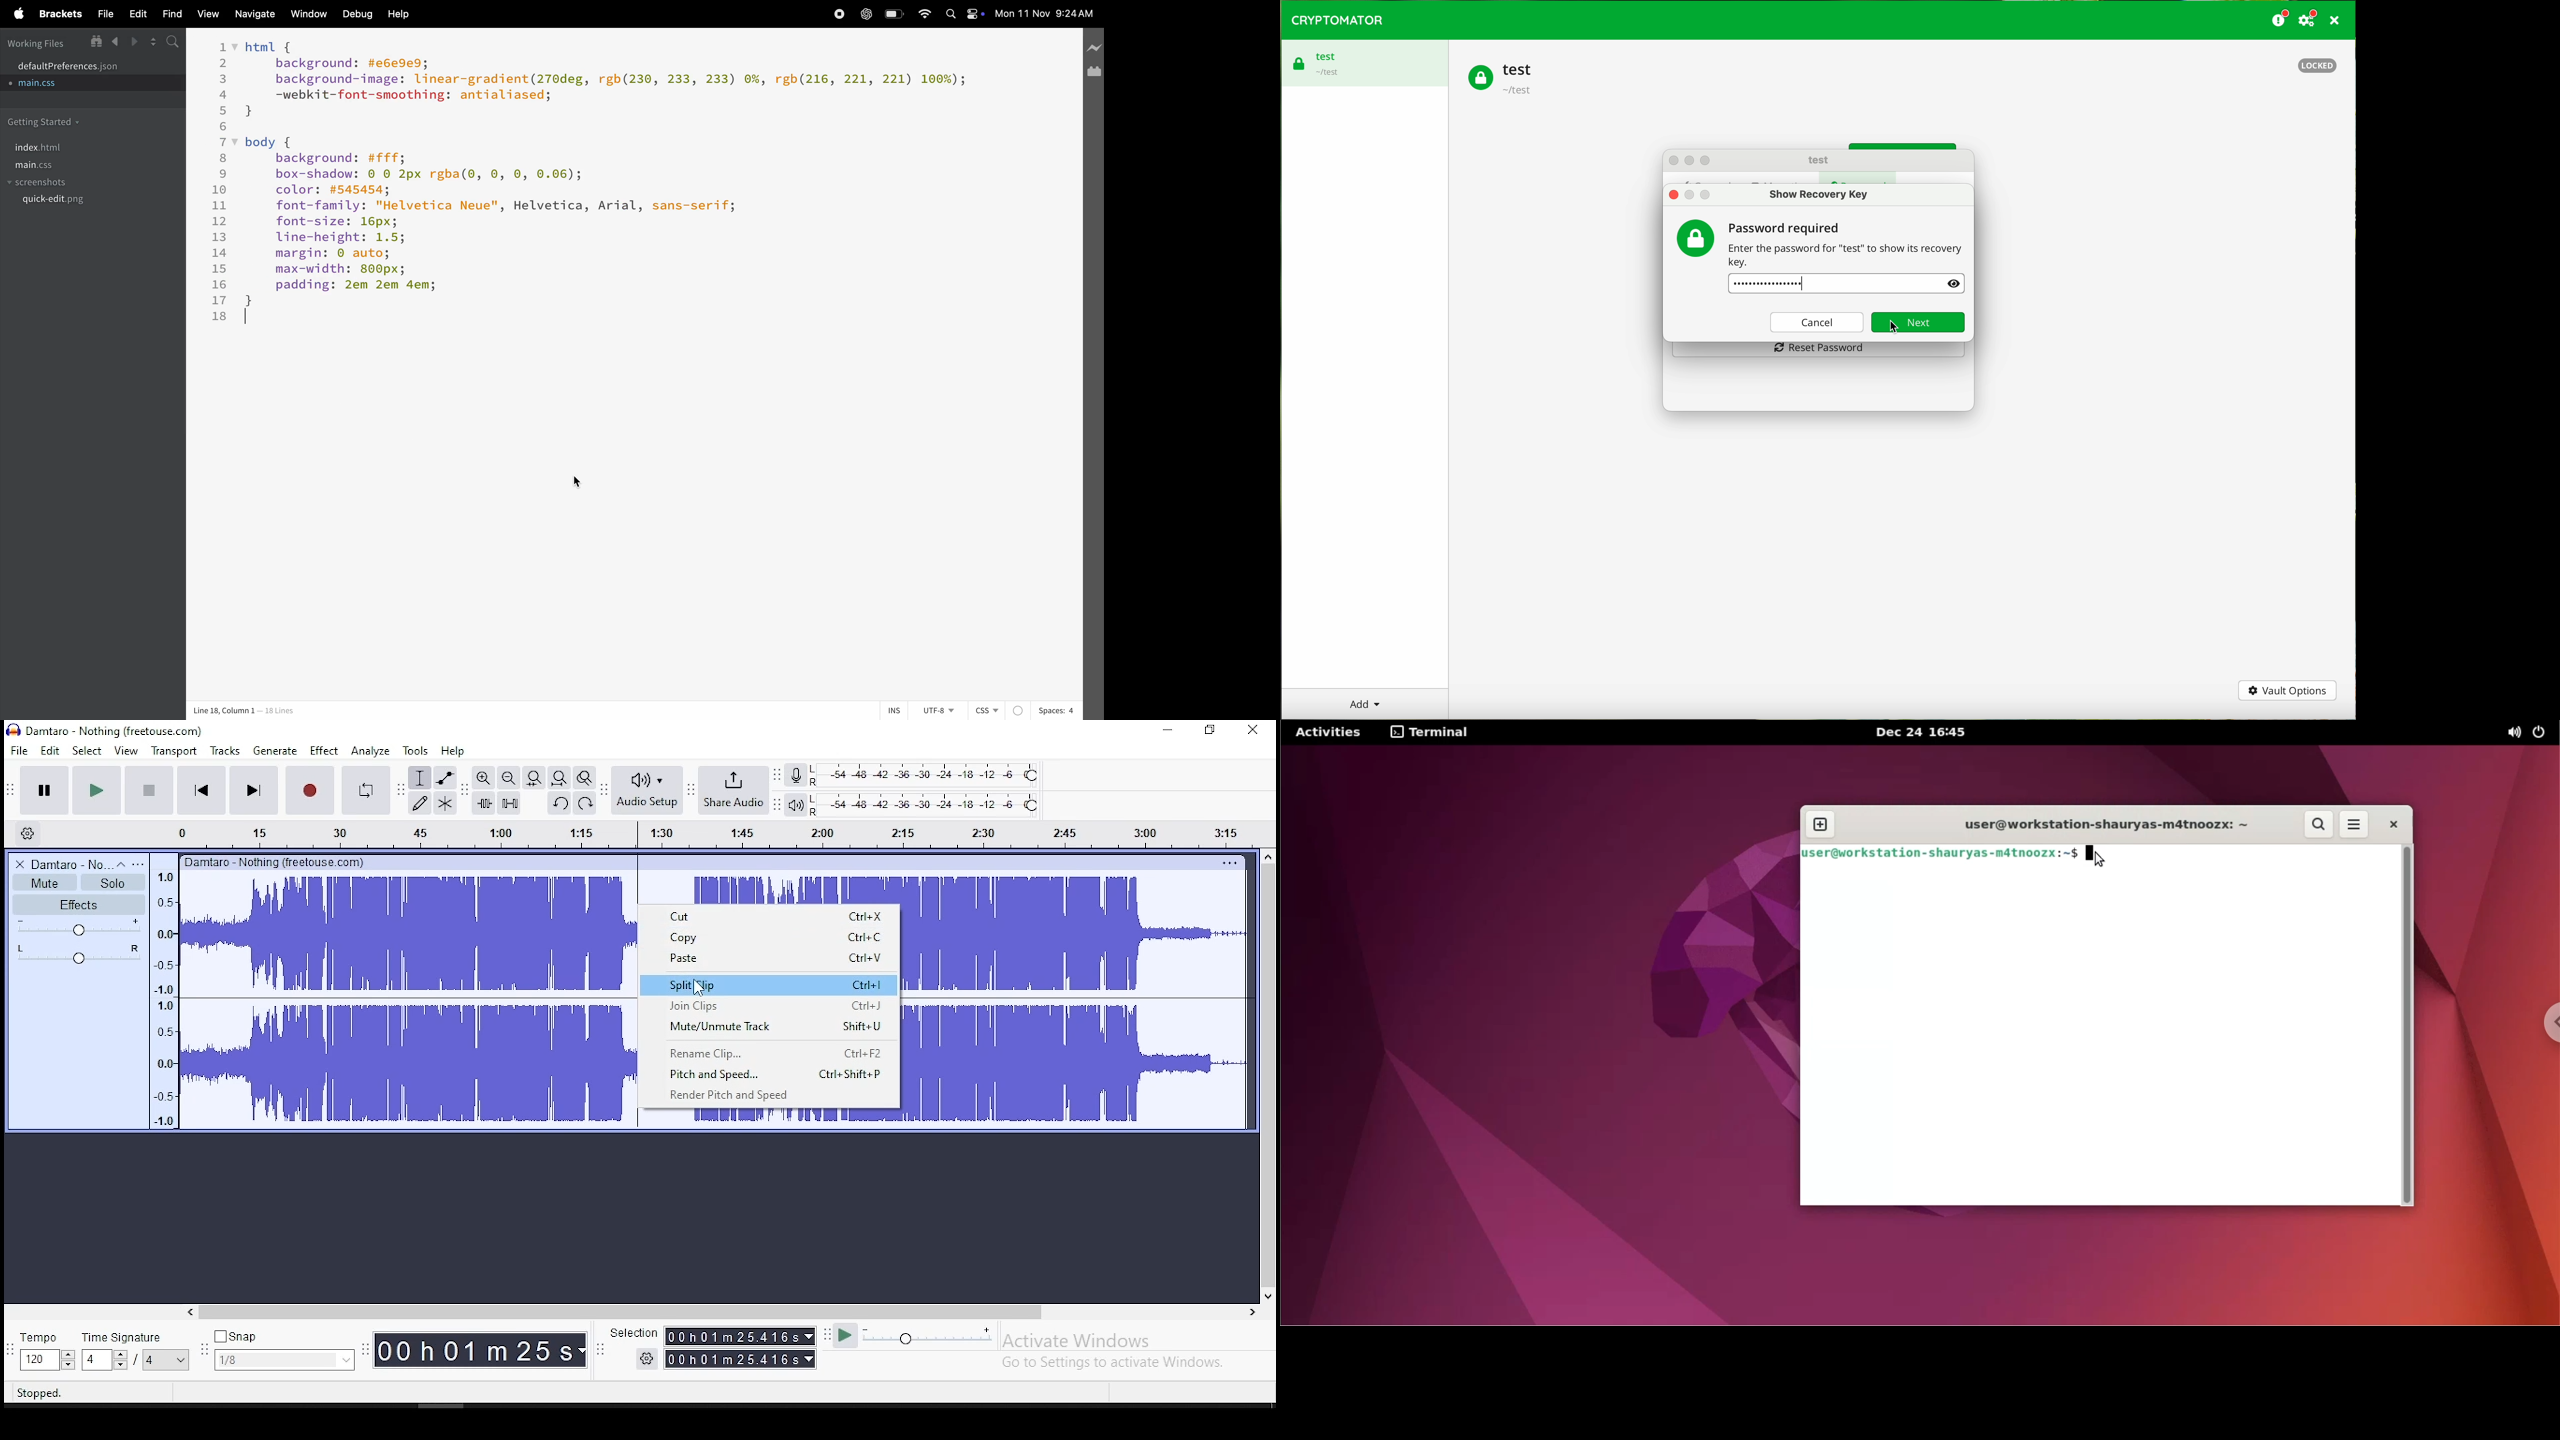 Image resolution: width=2576 pixels, height=1456 pixels. Describe the element at coordinates (1072, 1002) in the screenshot. I see `audio track` at that location.